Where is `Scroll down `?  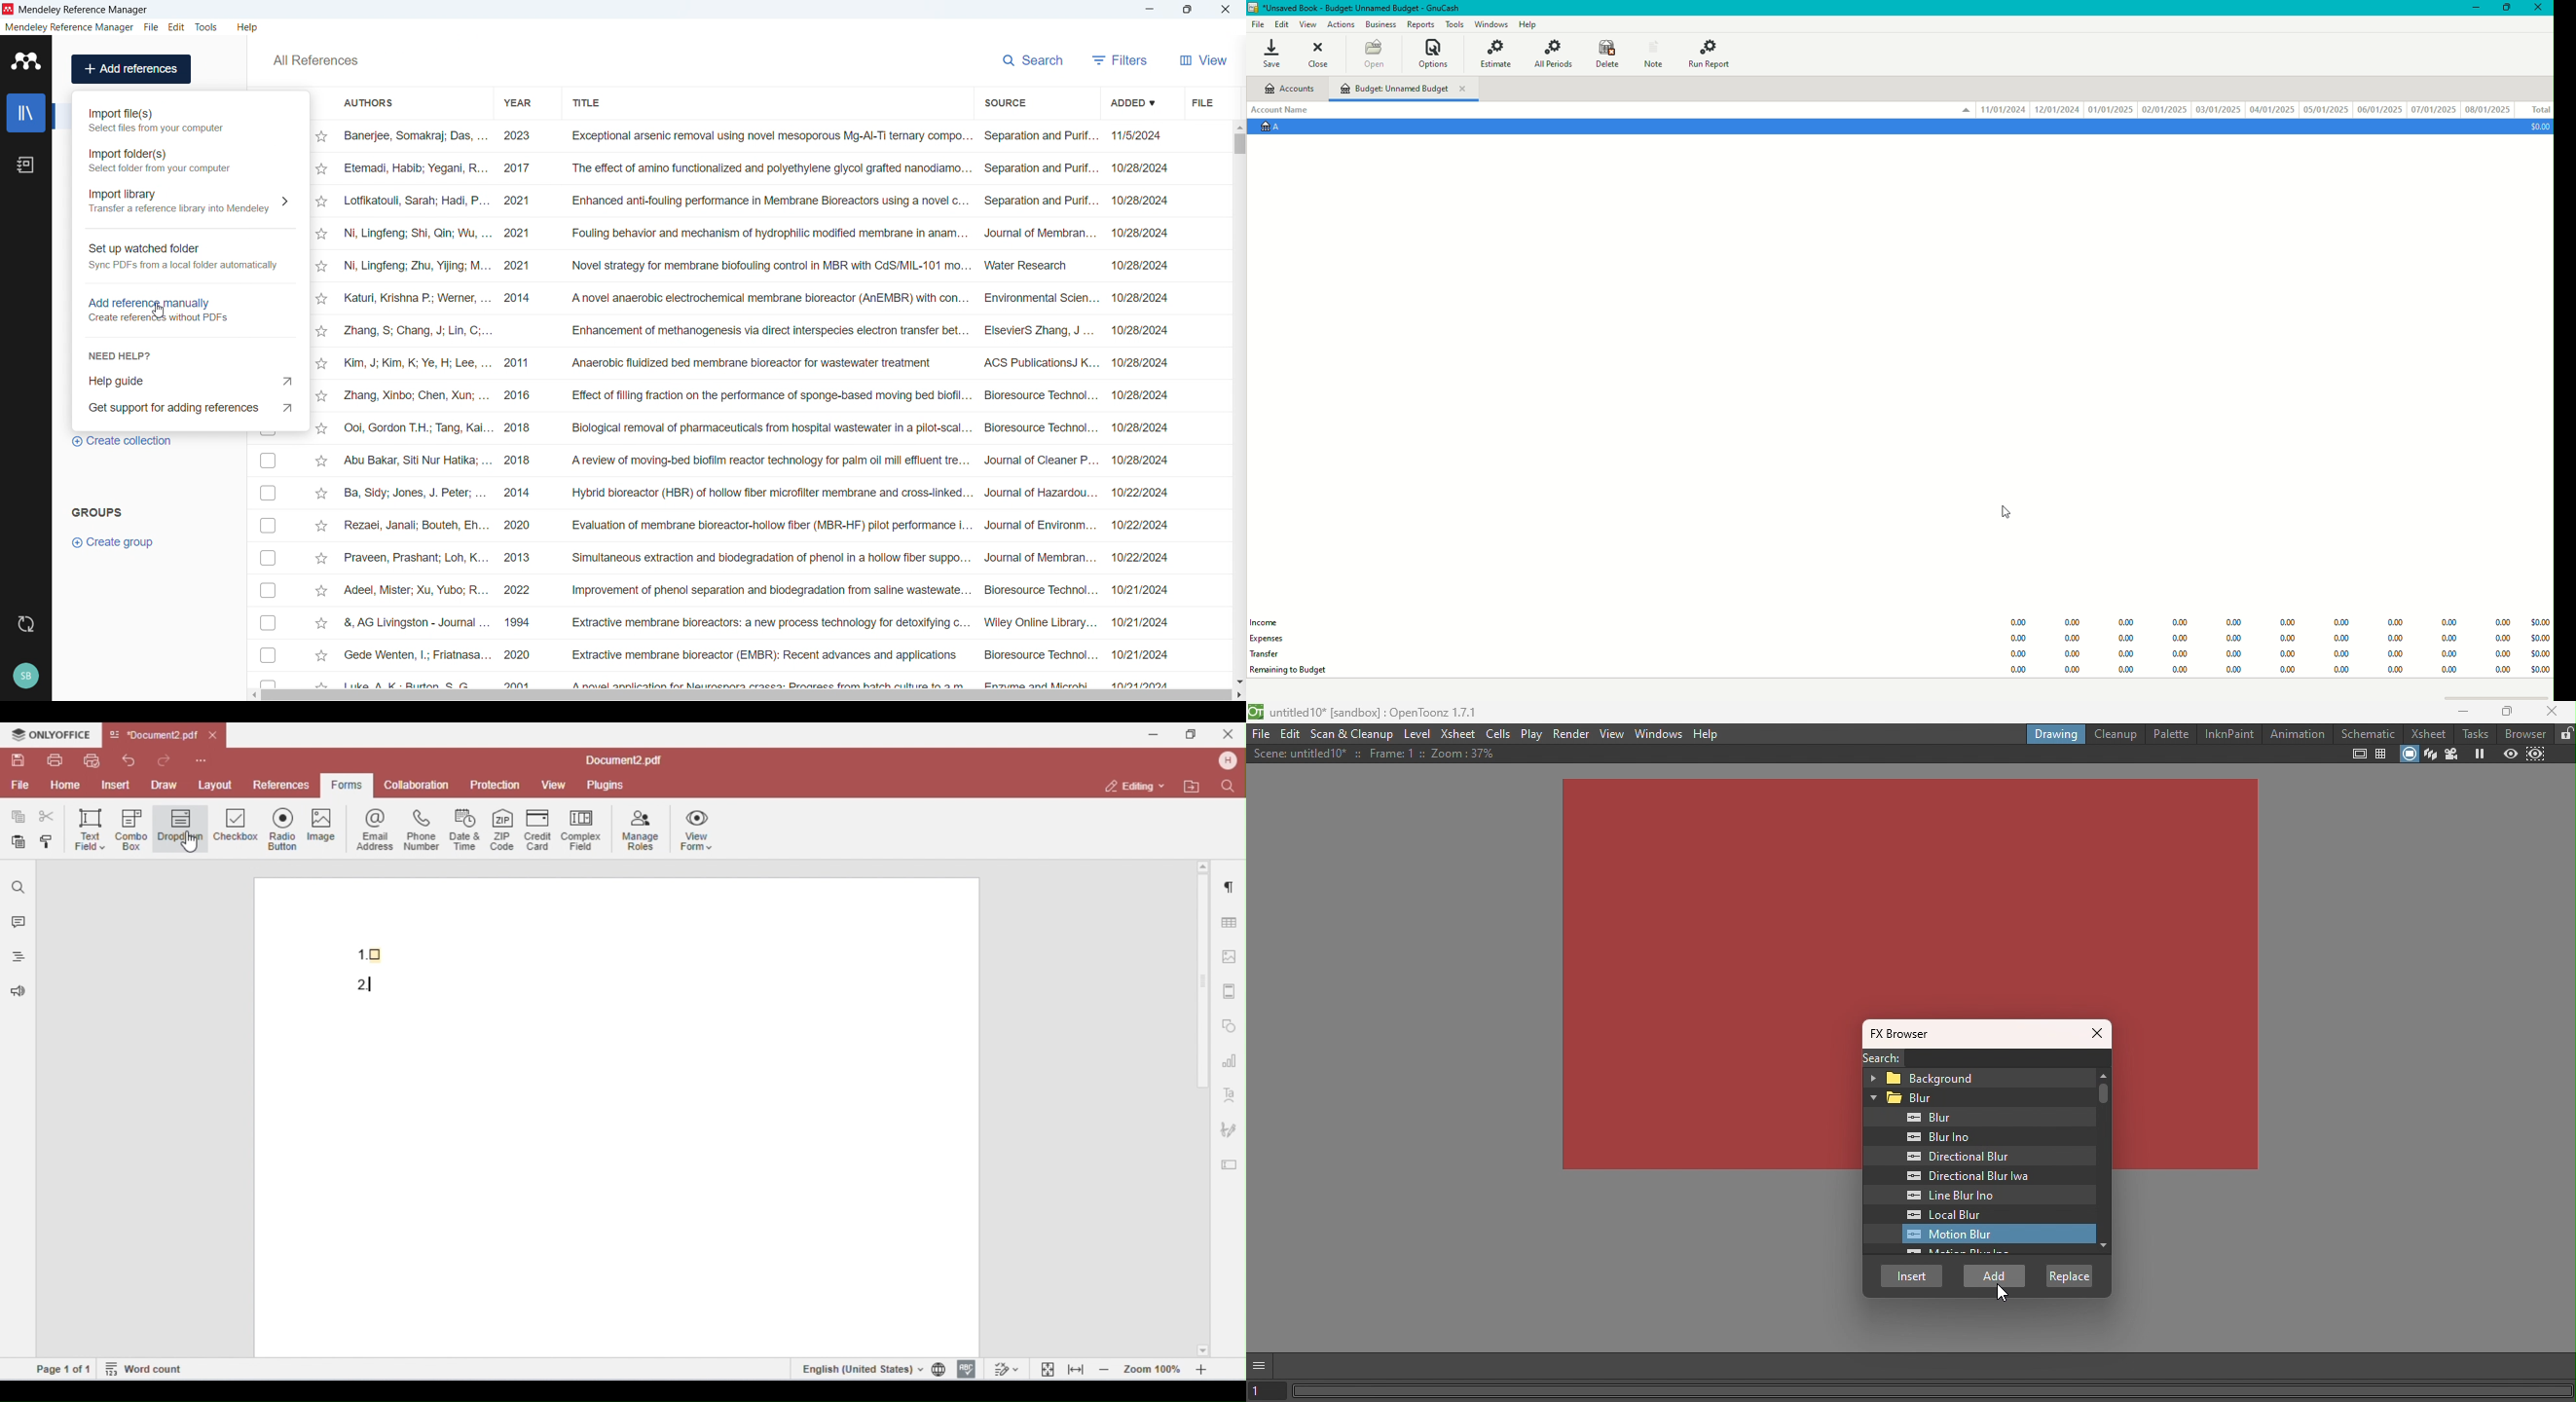
Scroll down  is located at coordinates (1238, 682).